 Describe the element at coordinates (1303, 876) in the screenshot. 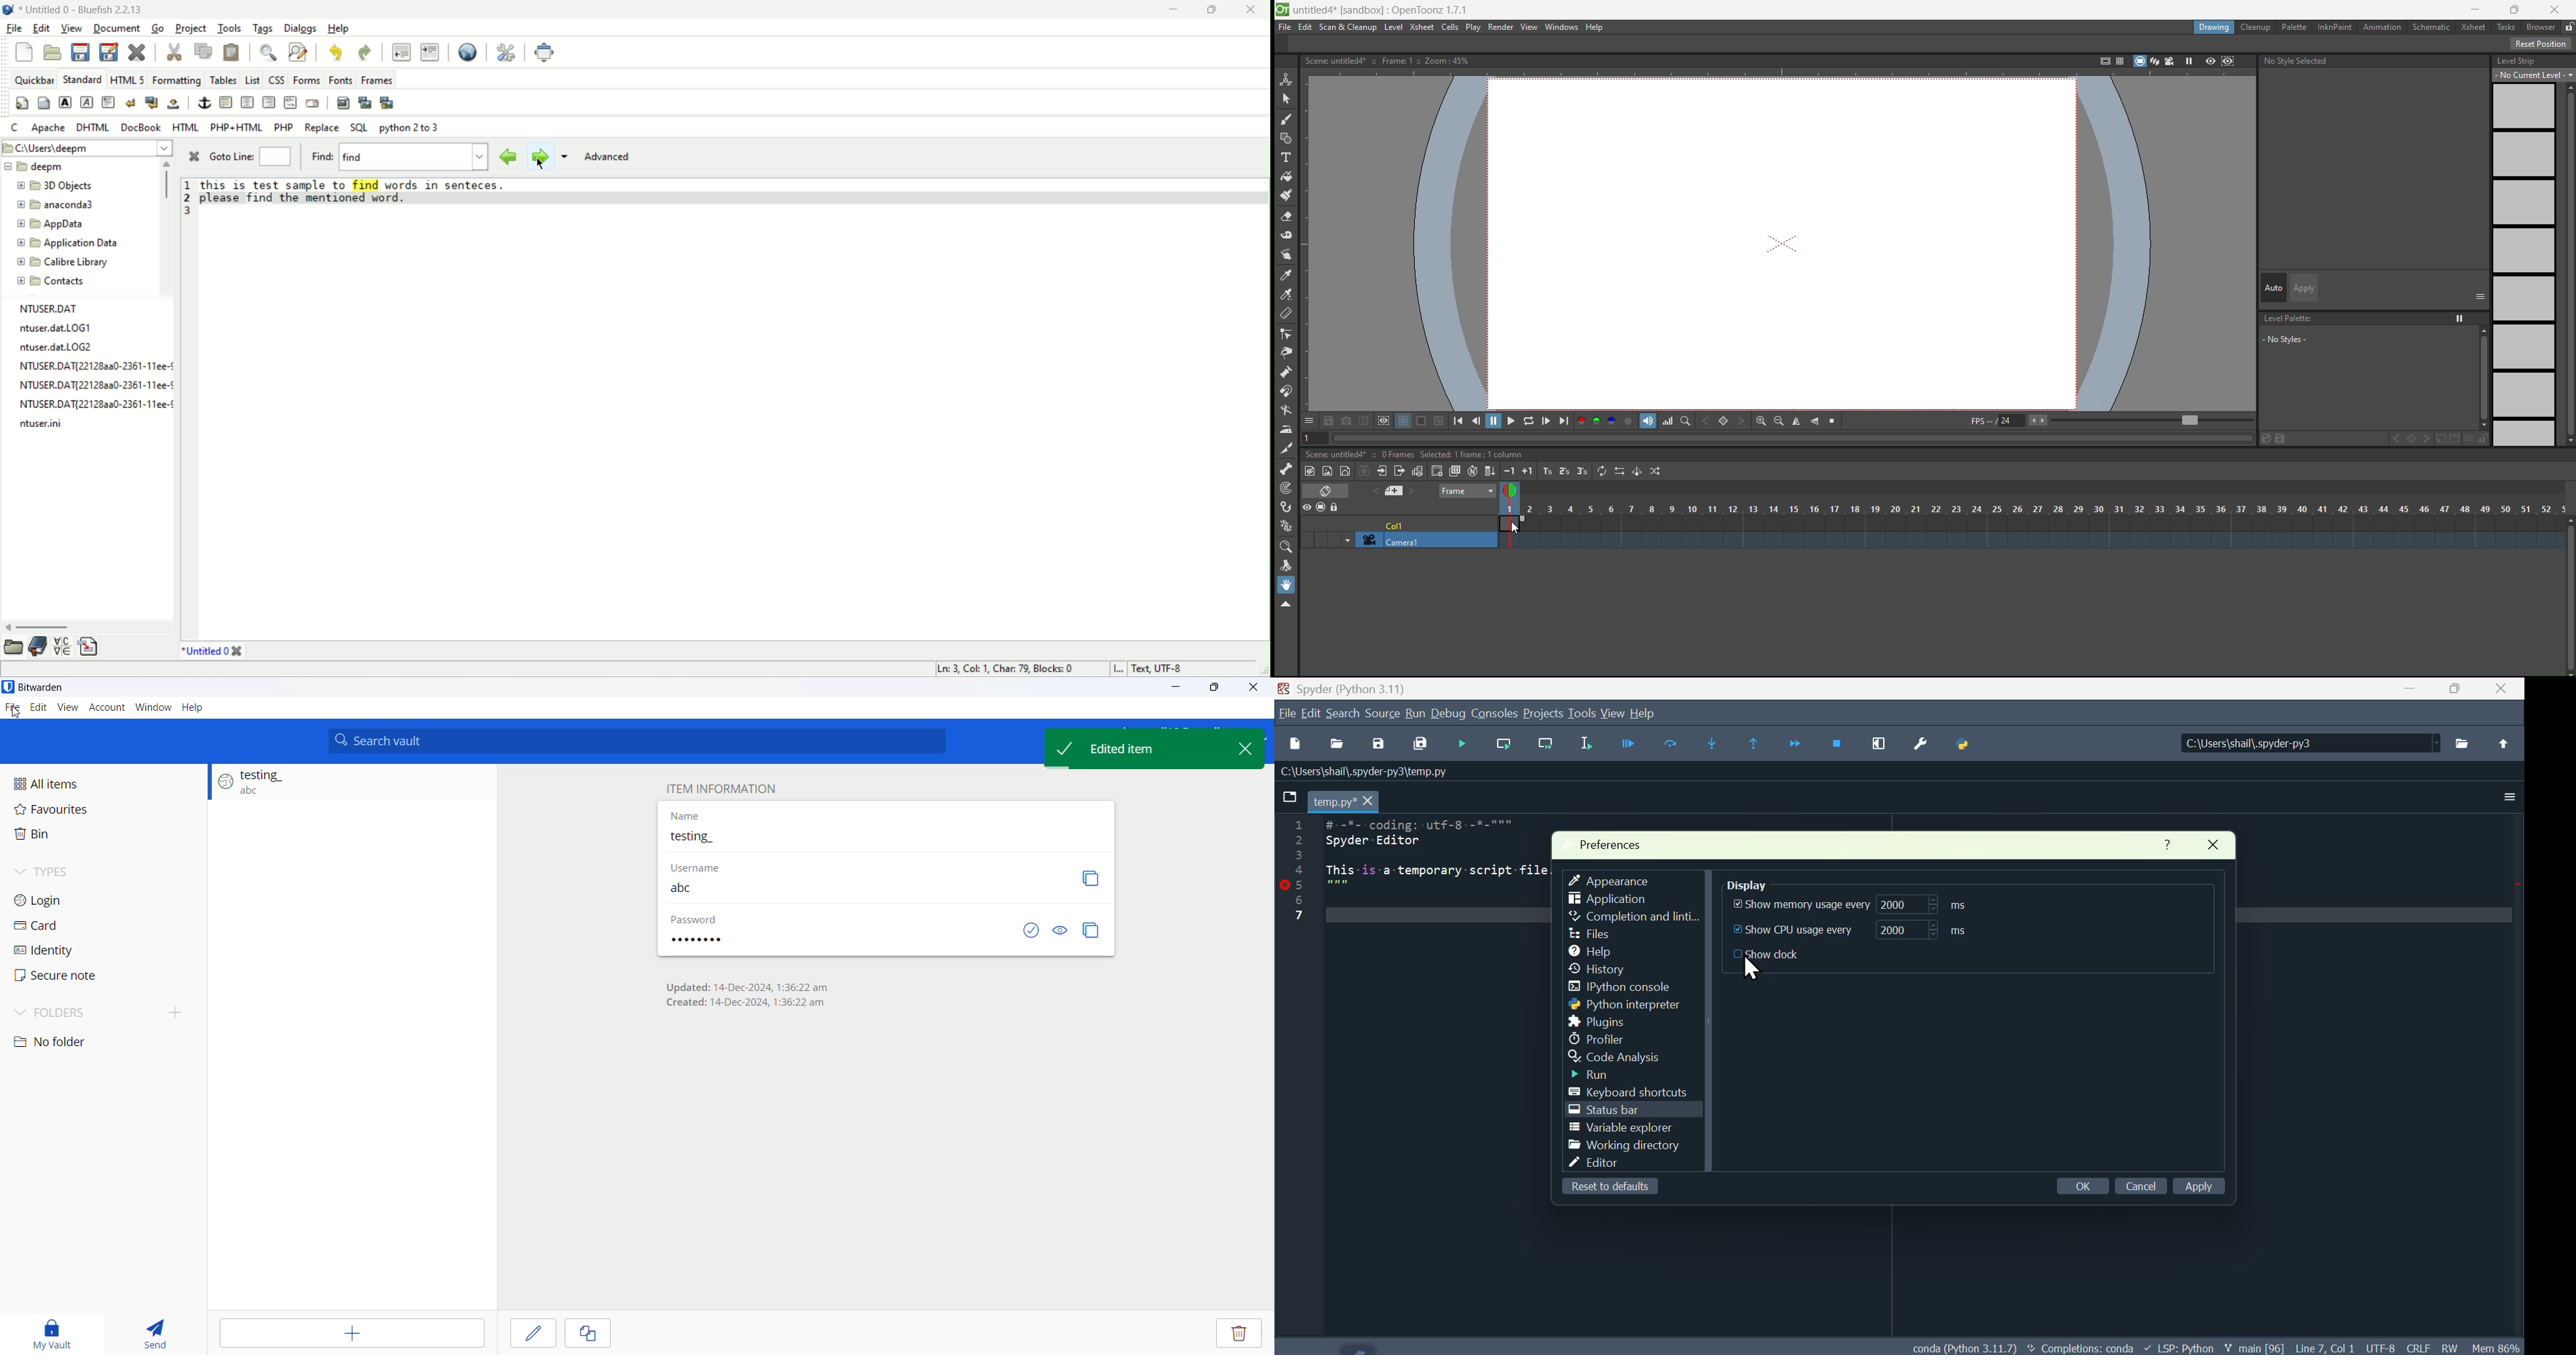

I see `Line Number` at that location.